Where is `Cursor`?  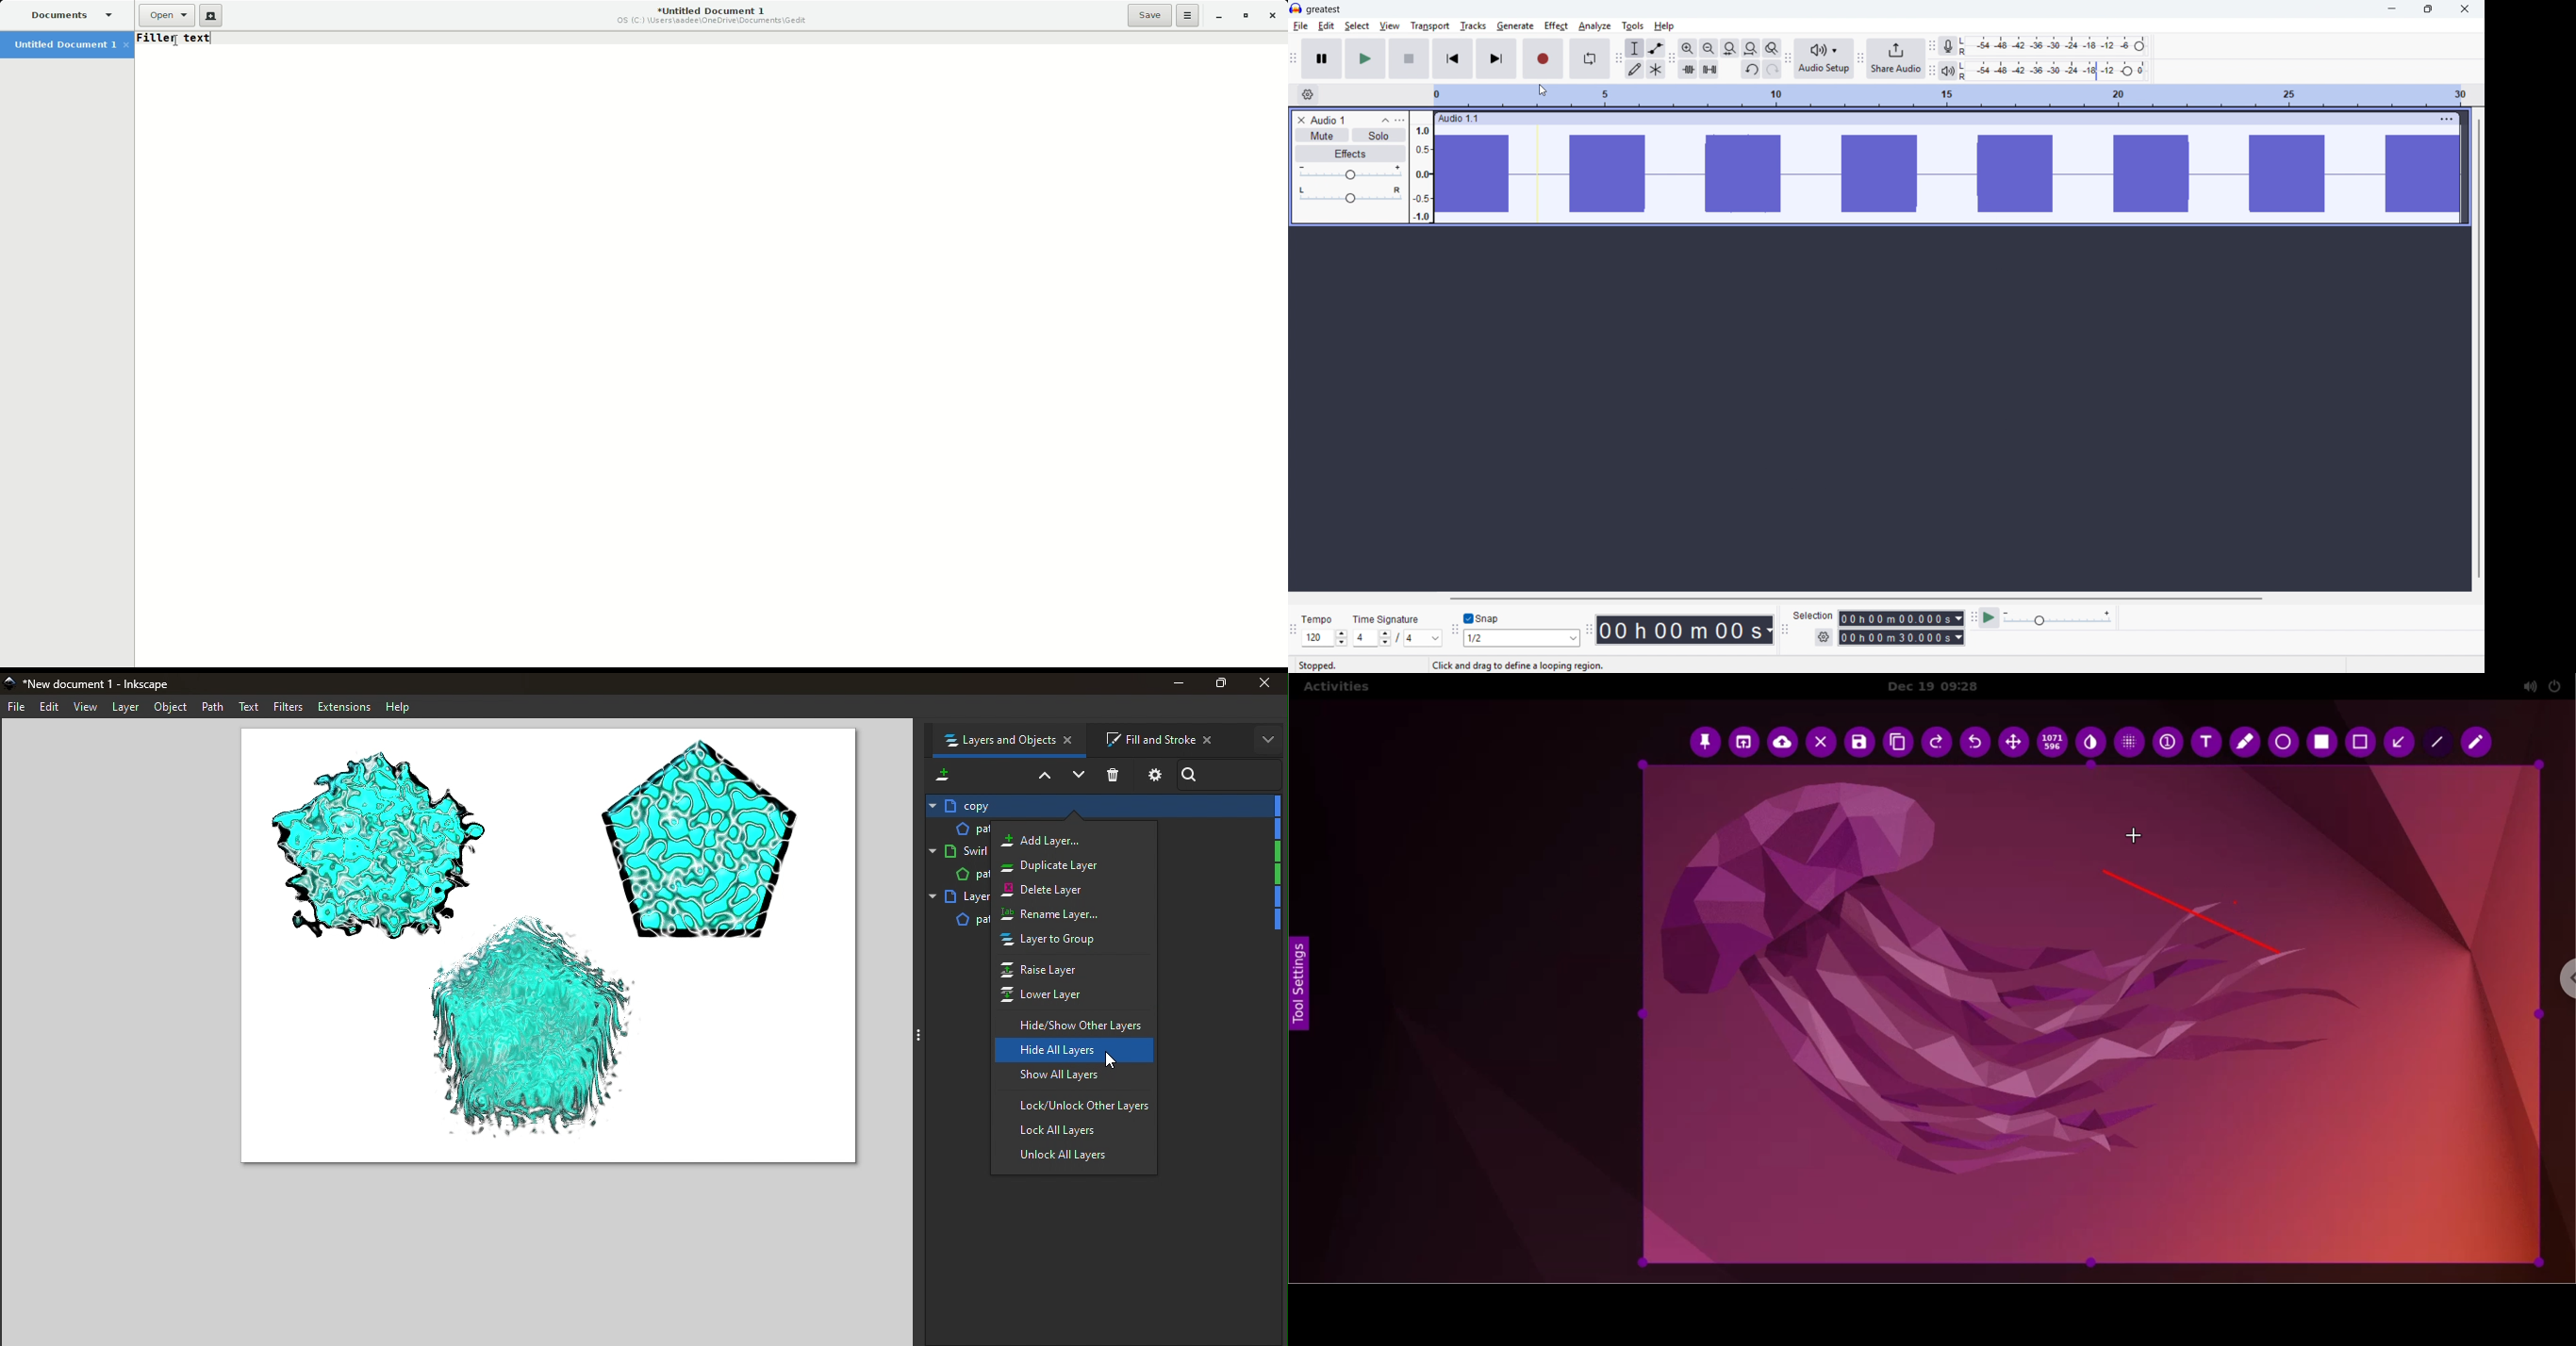 Cursor is located at coordinates (1544, 92).